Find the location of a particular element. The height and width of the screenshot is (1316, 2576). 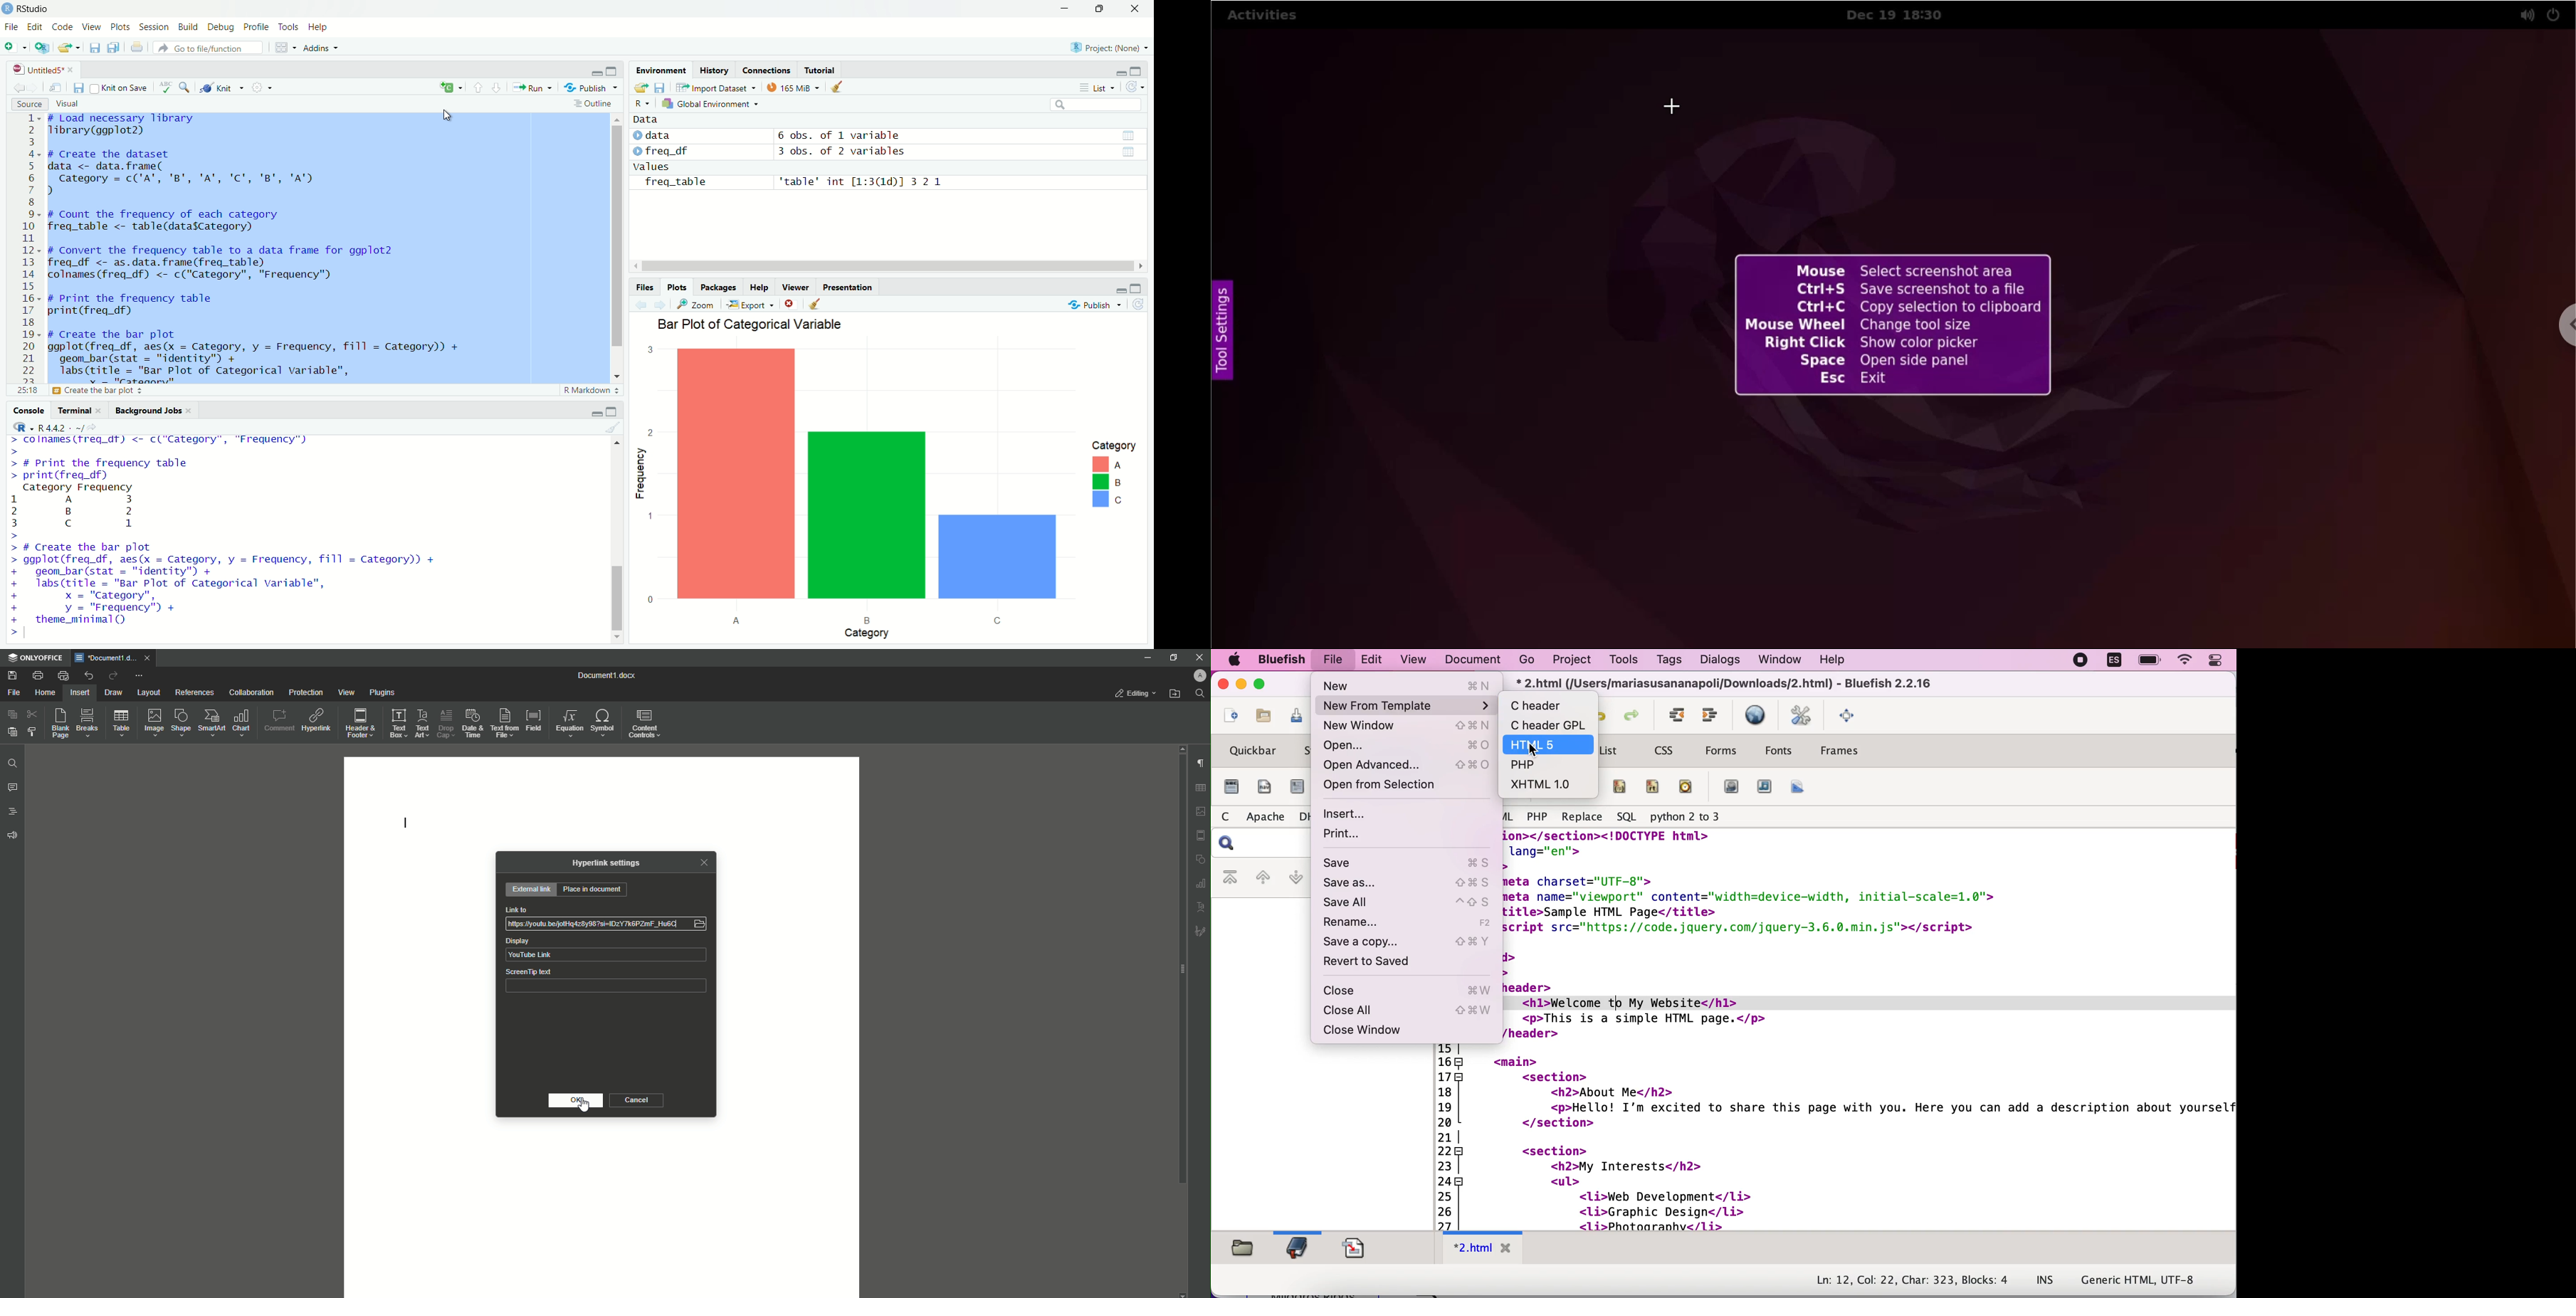

go back is located at coordinates (19, 88).